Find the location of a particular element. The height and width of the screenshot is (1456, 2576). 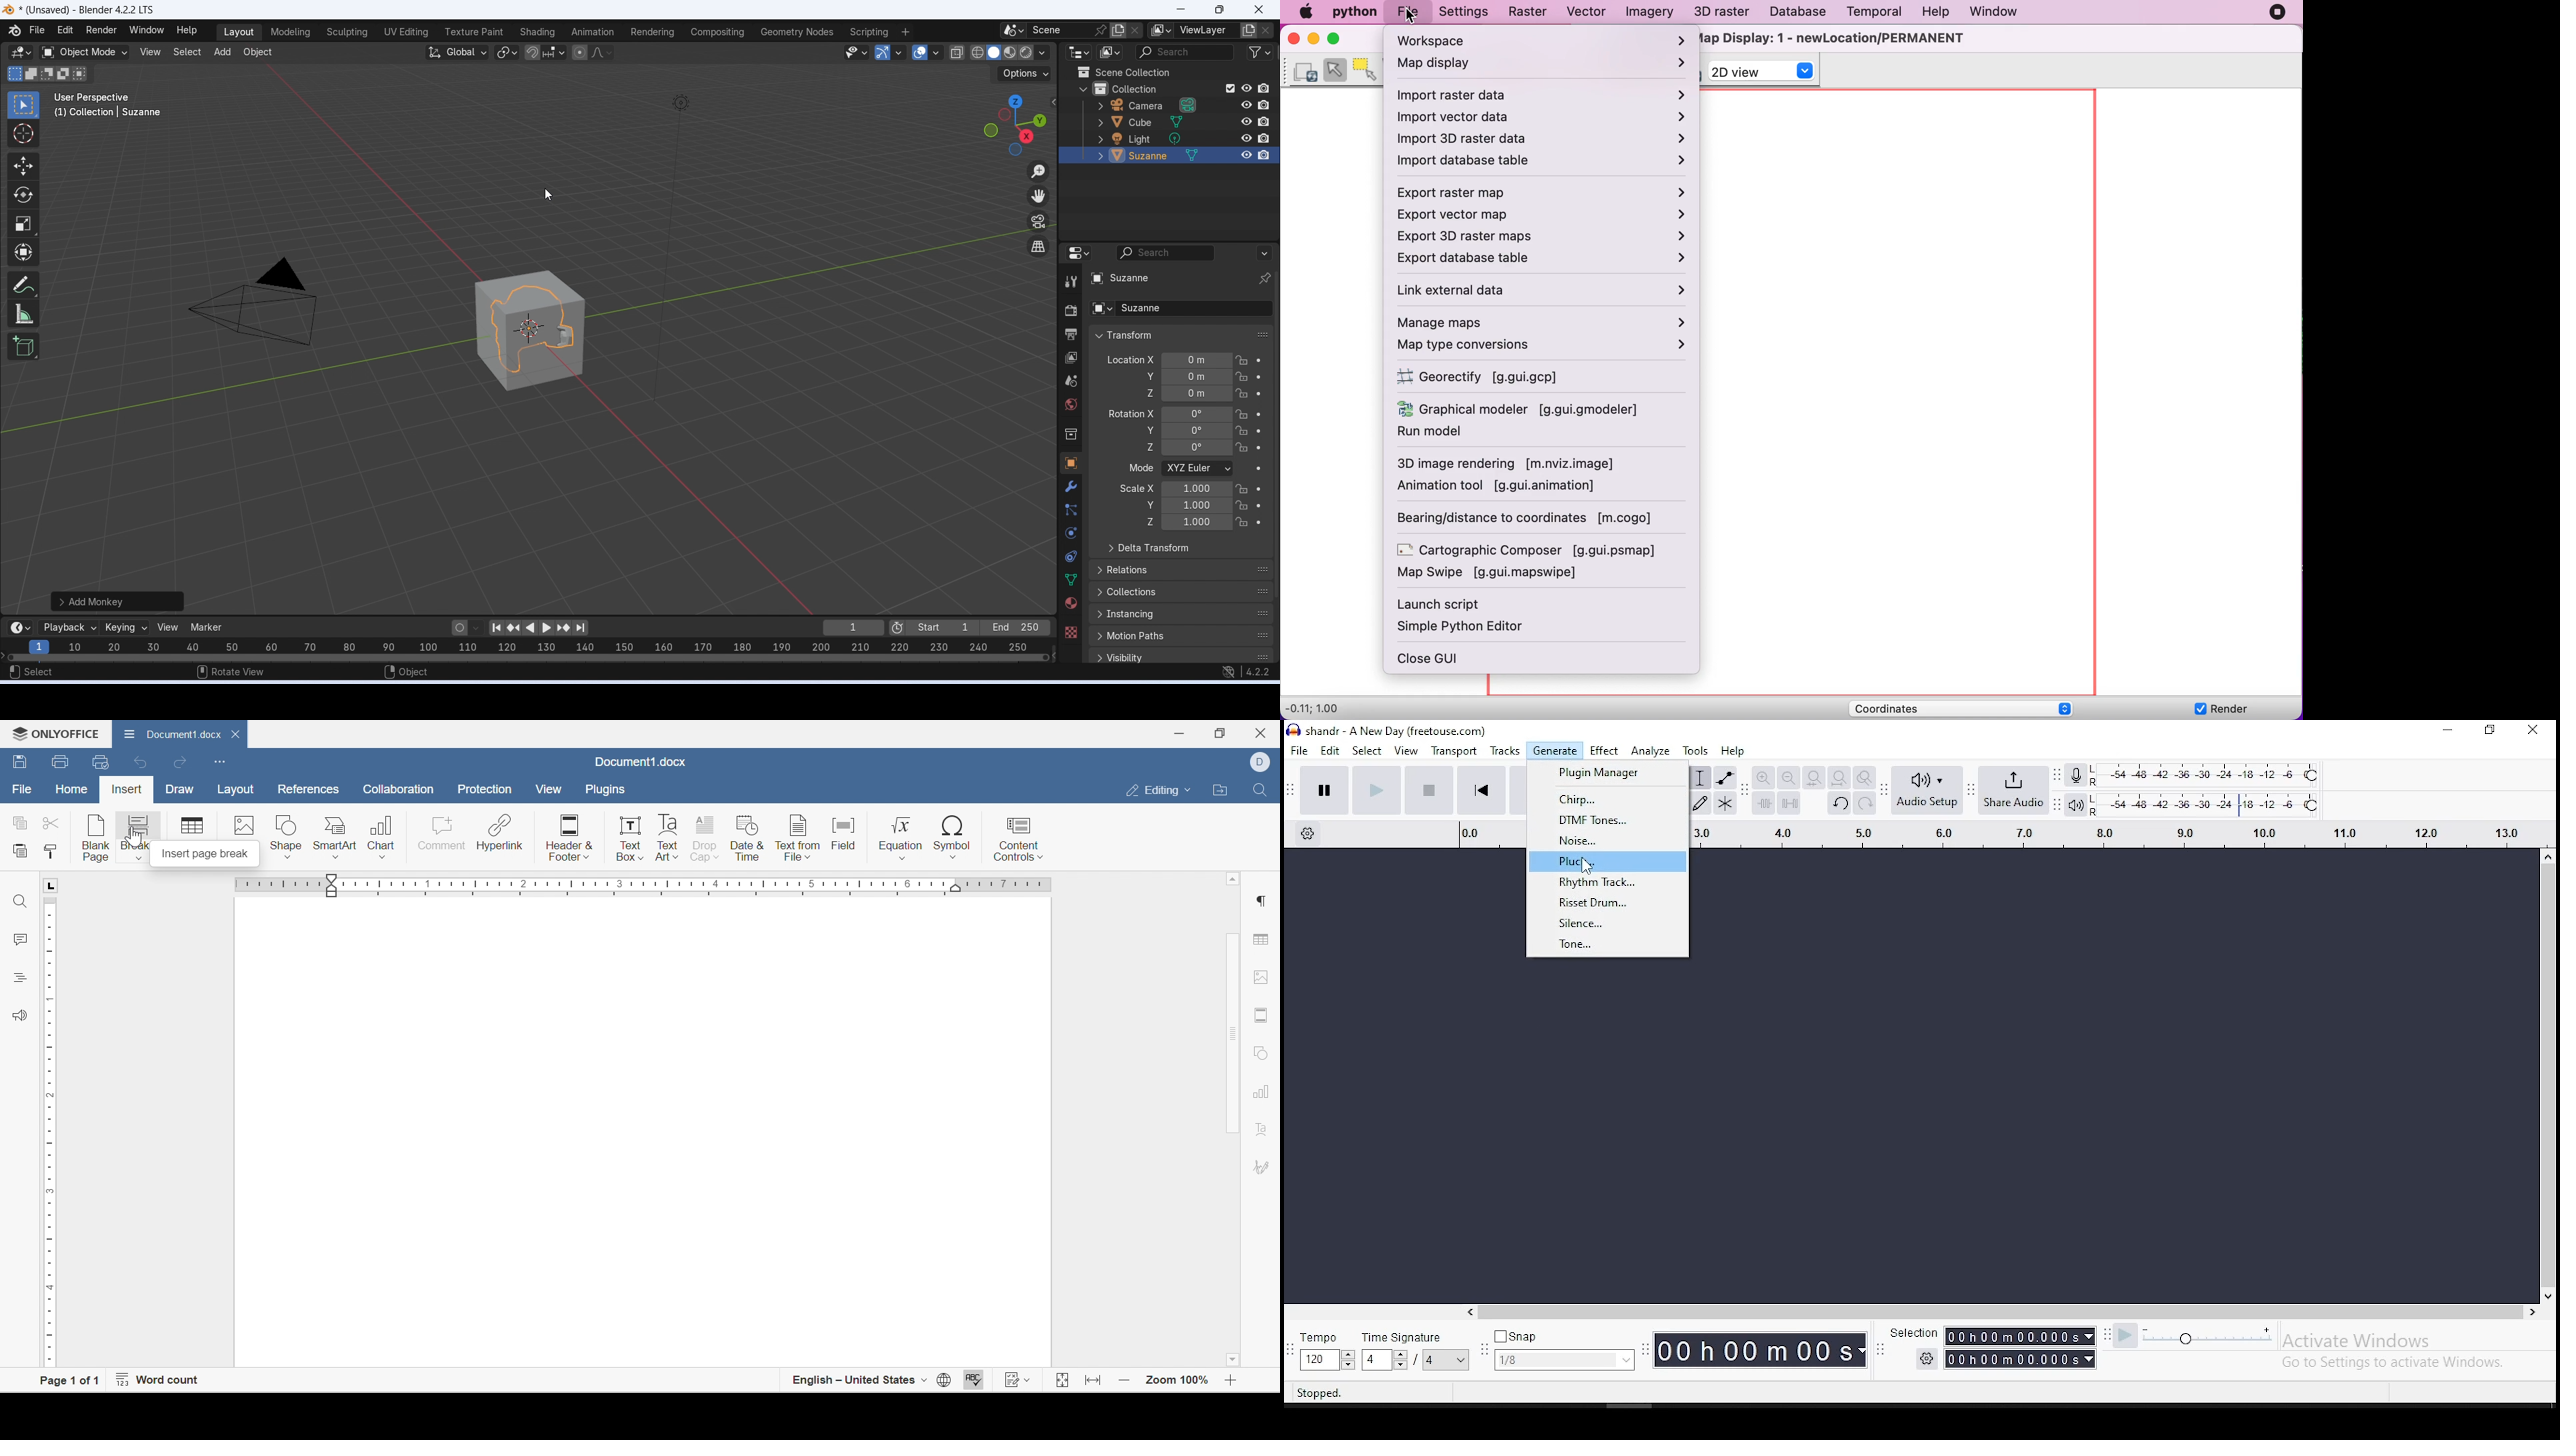

effect is located at coordinates (1605, 750).